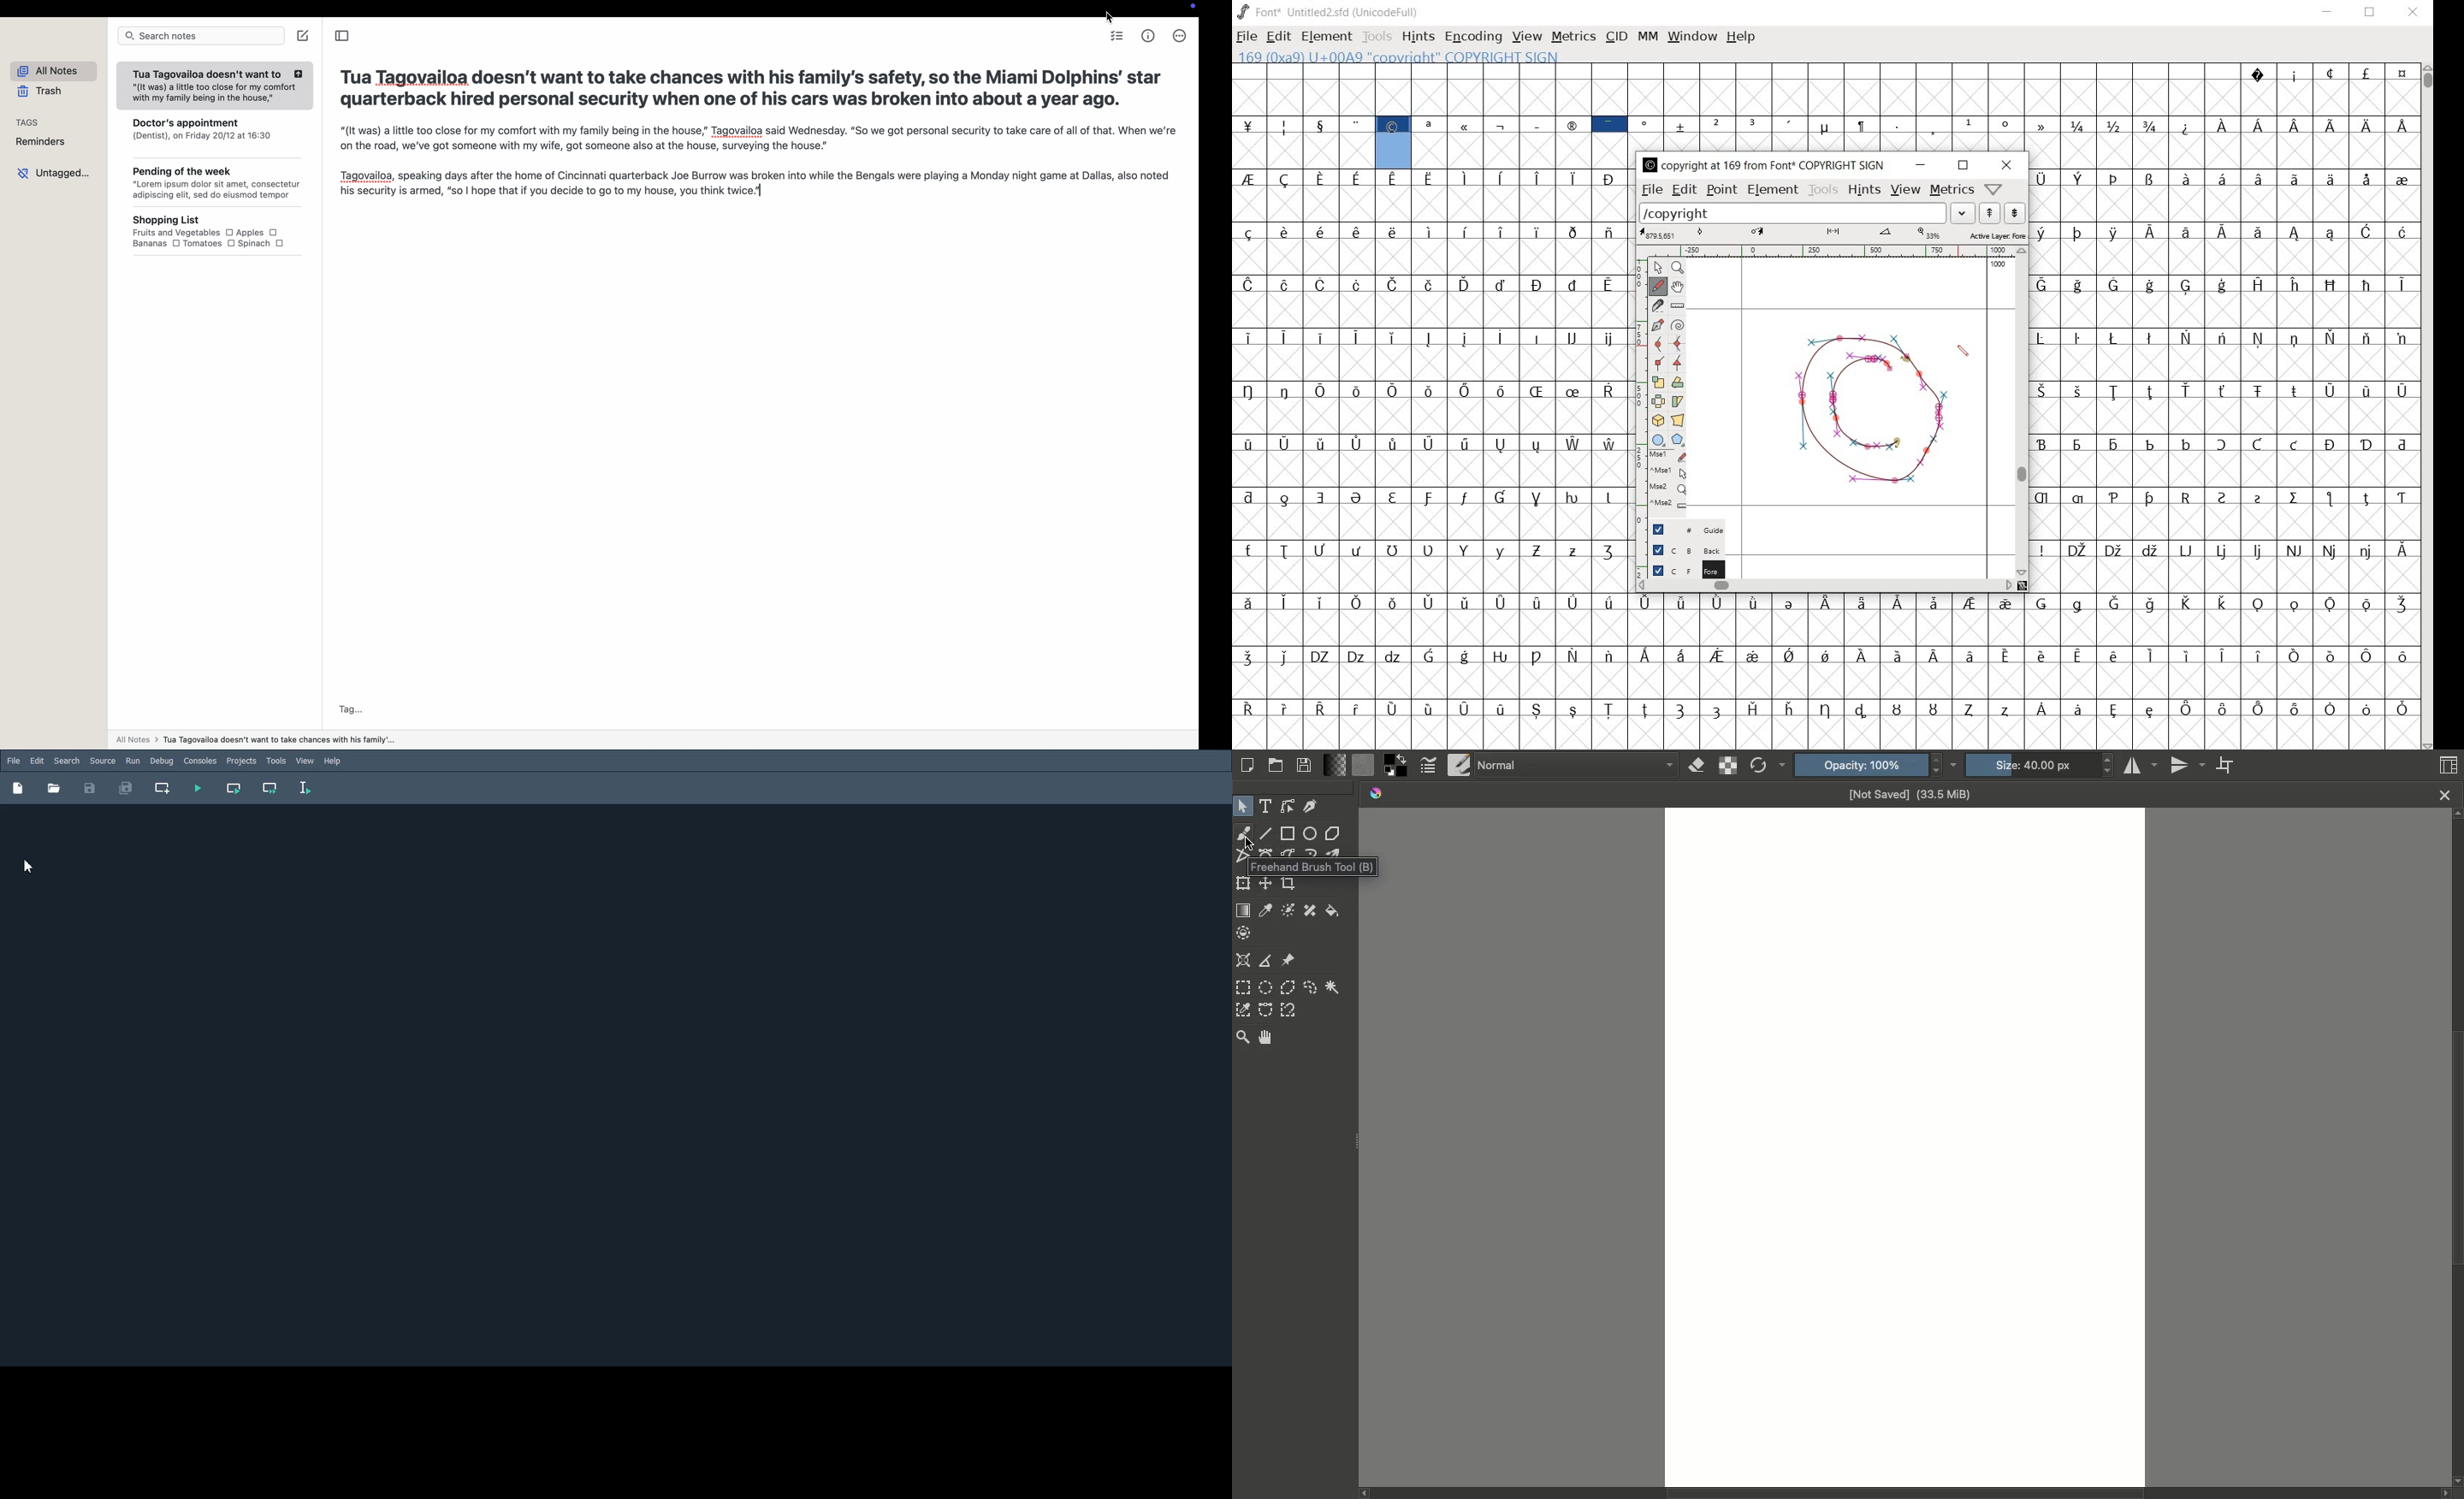 The width and height of the screenshot is (2464, 1512). Describe the element at coordinates (1337, 766) in the screenshot. I see `Fill gradients` at that location.